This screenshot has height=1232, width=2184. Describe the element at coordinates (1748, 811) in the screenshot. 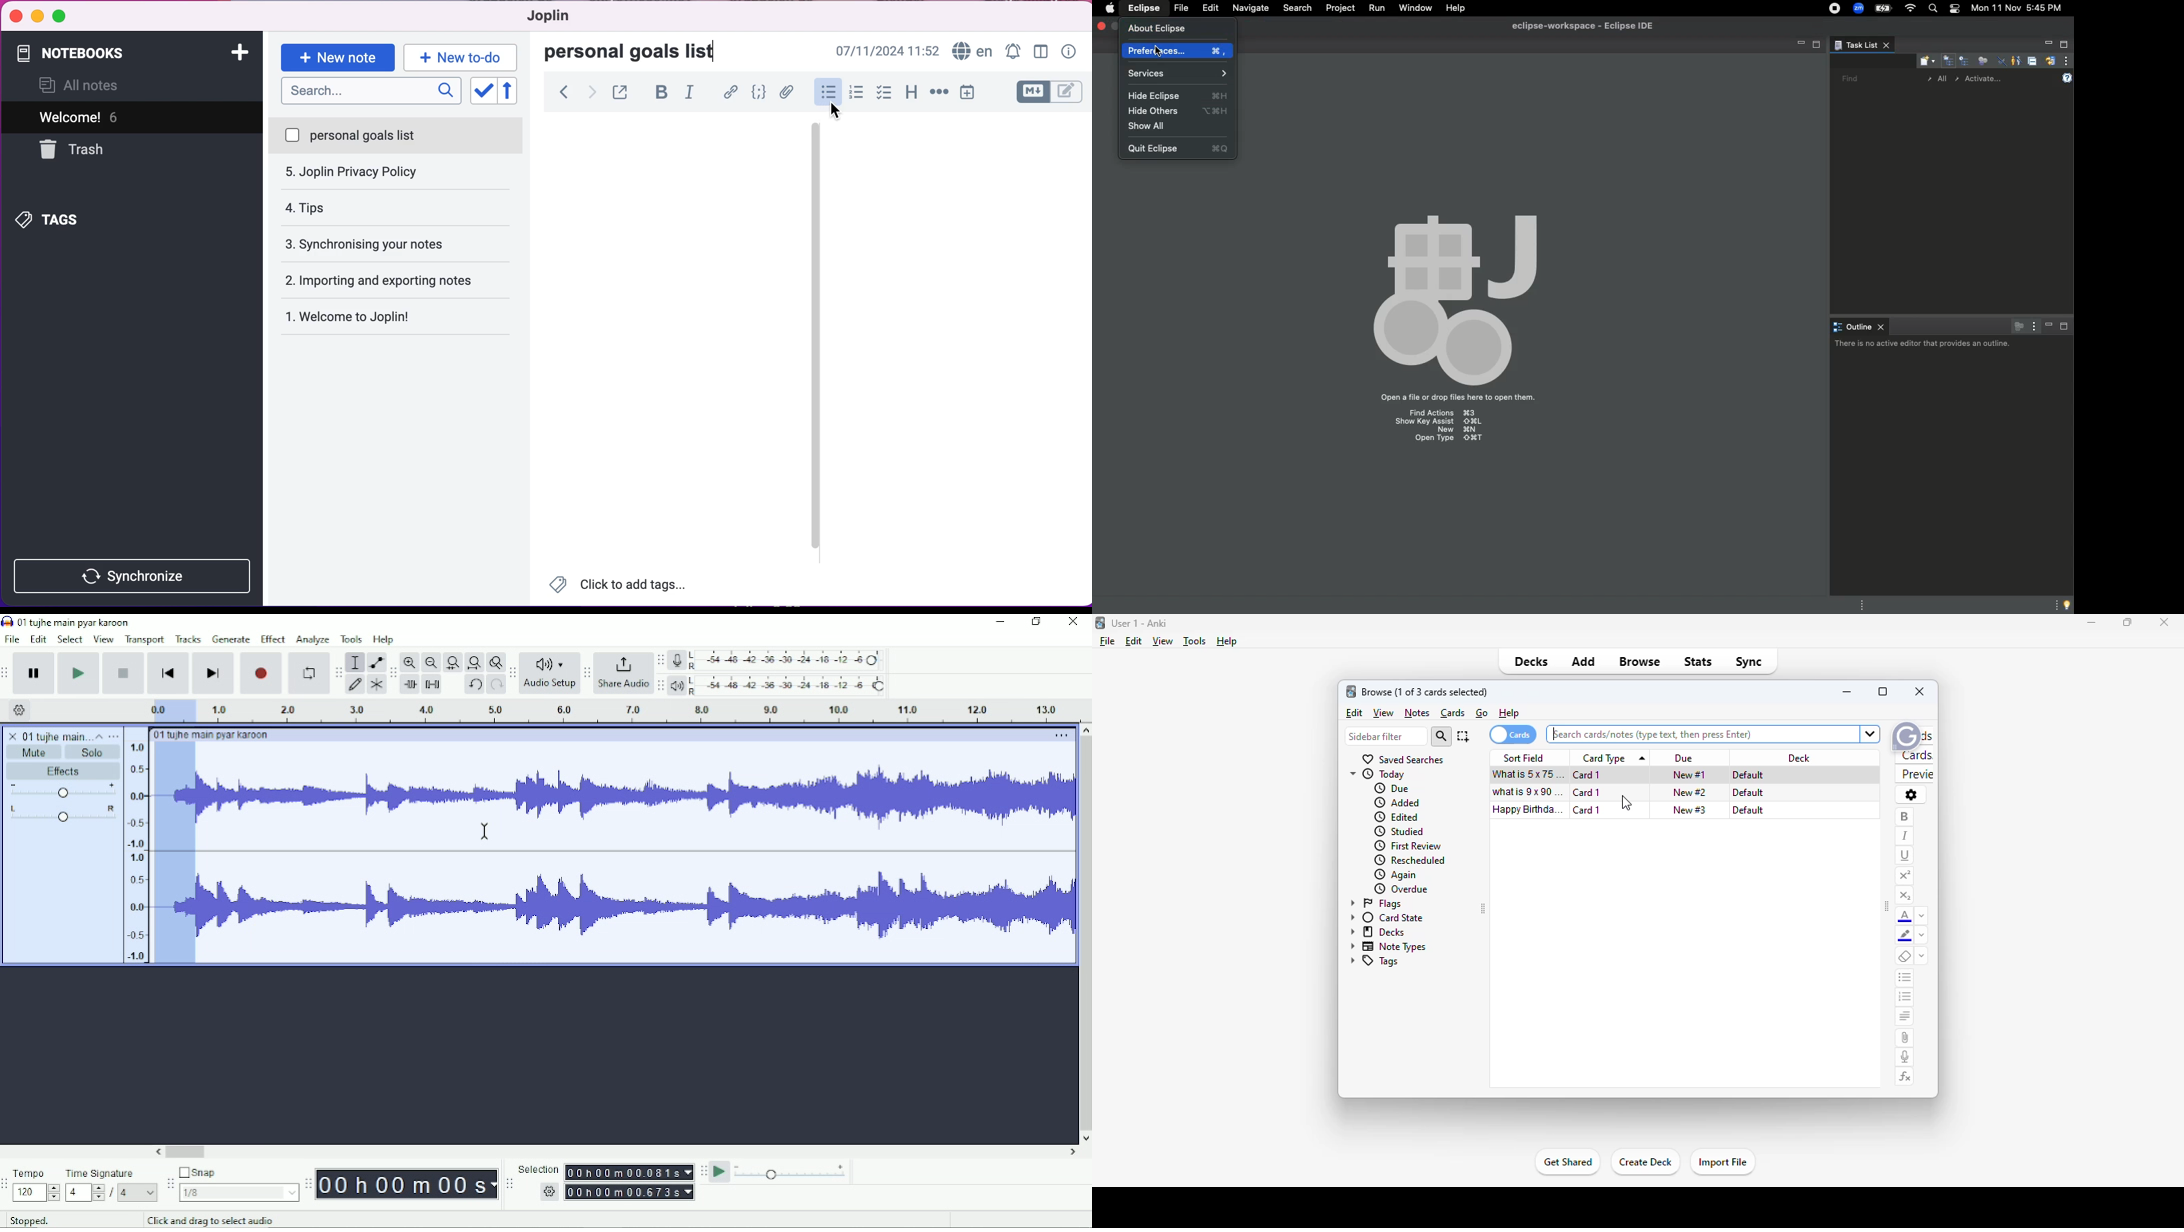

I see `default` at that location.